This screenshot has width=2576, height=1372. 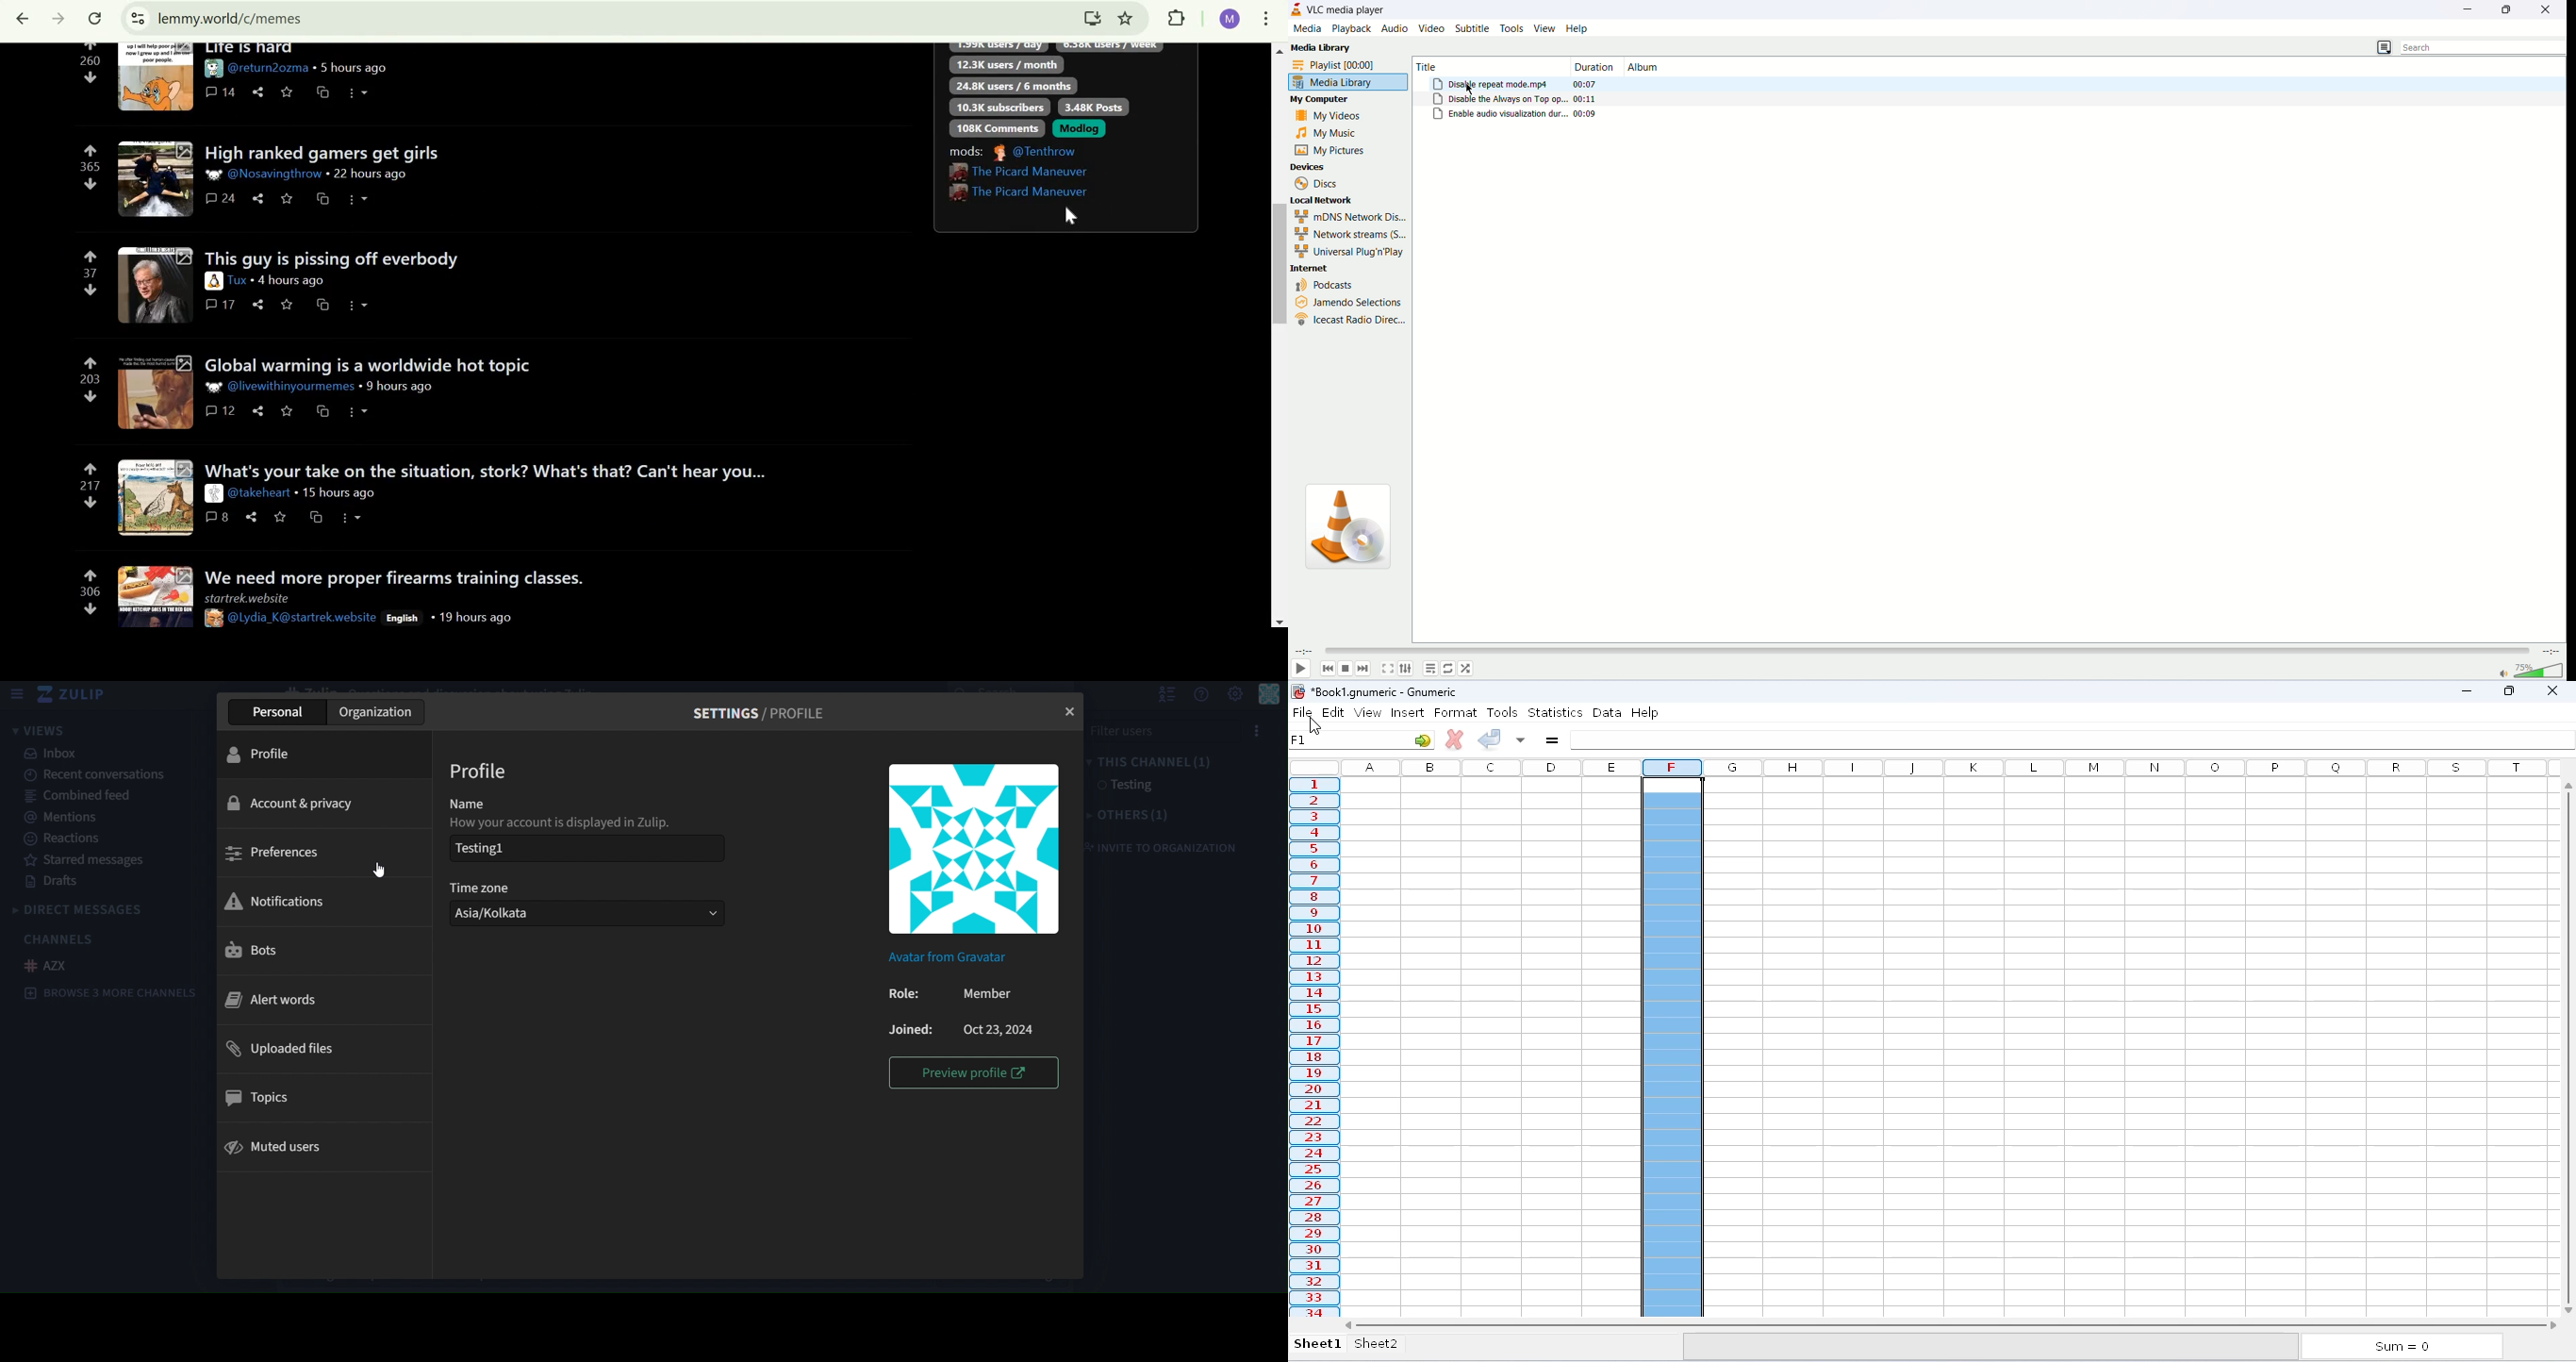 I want to click on cancel change, so click(x=1454, y=739).